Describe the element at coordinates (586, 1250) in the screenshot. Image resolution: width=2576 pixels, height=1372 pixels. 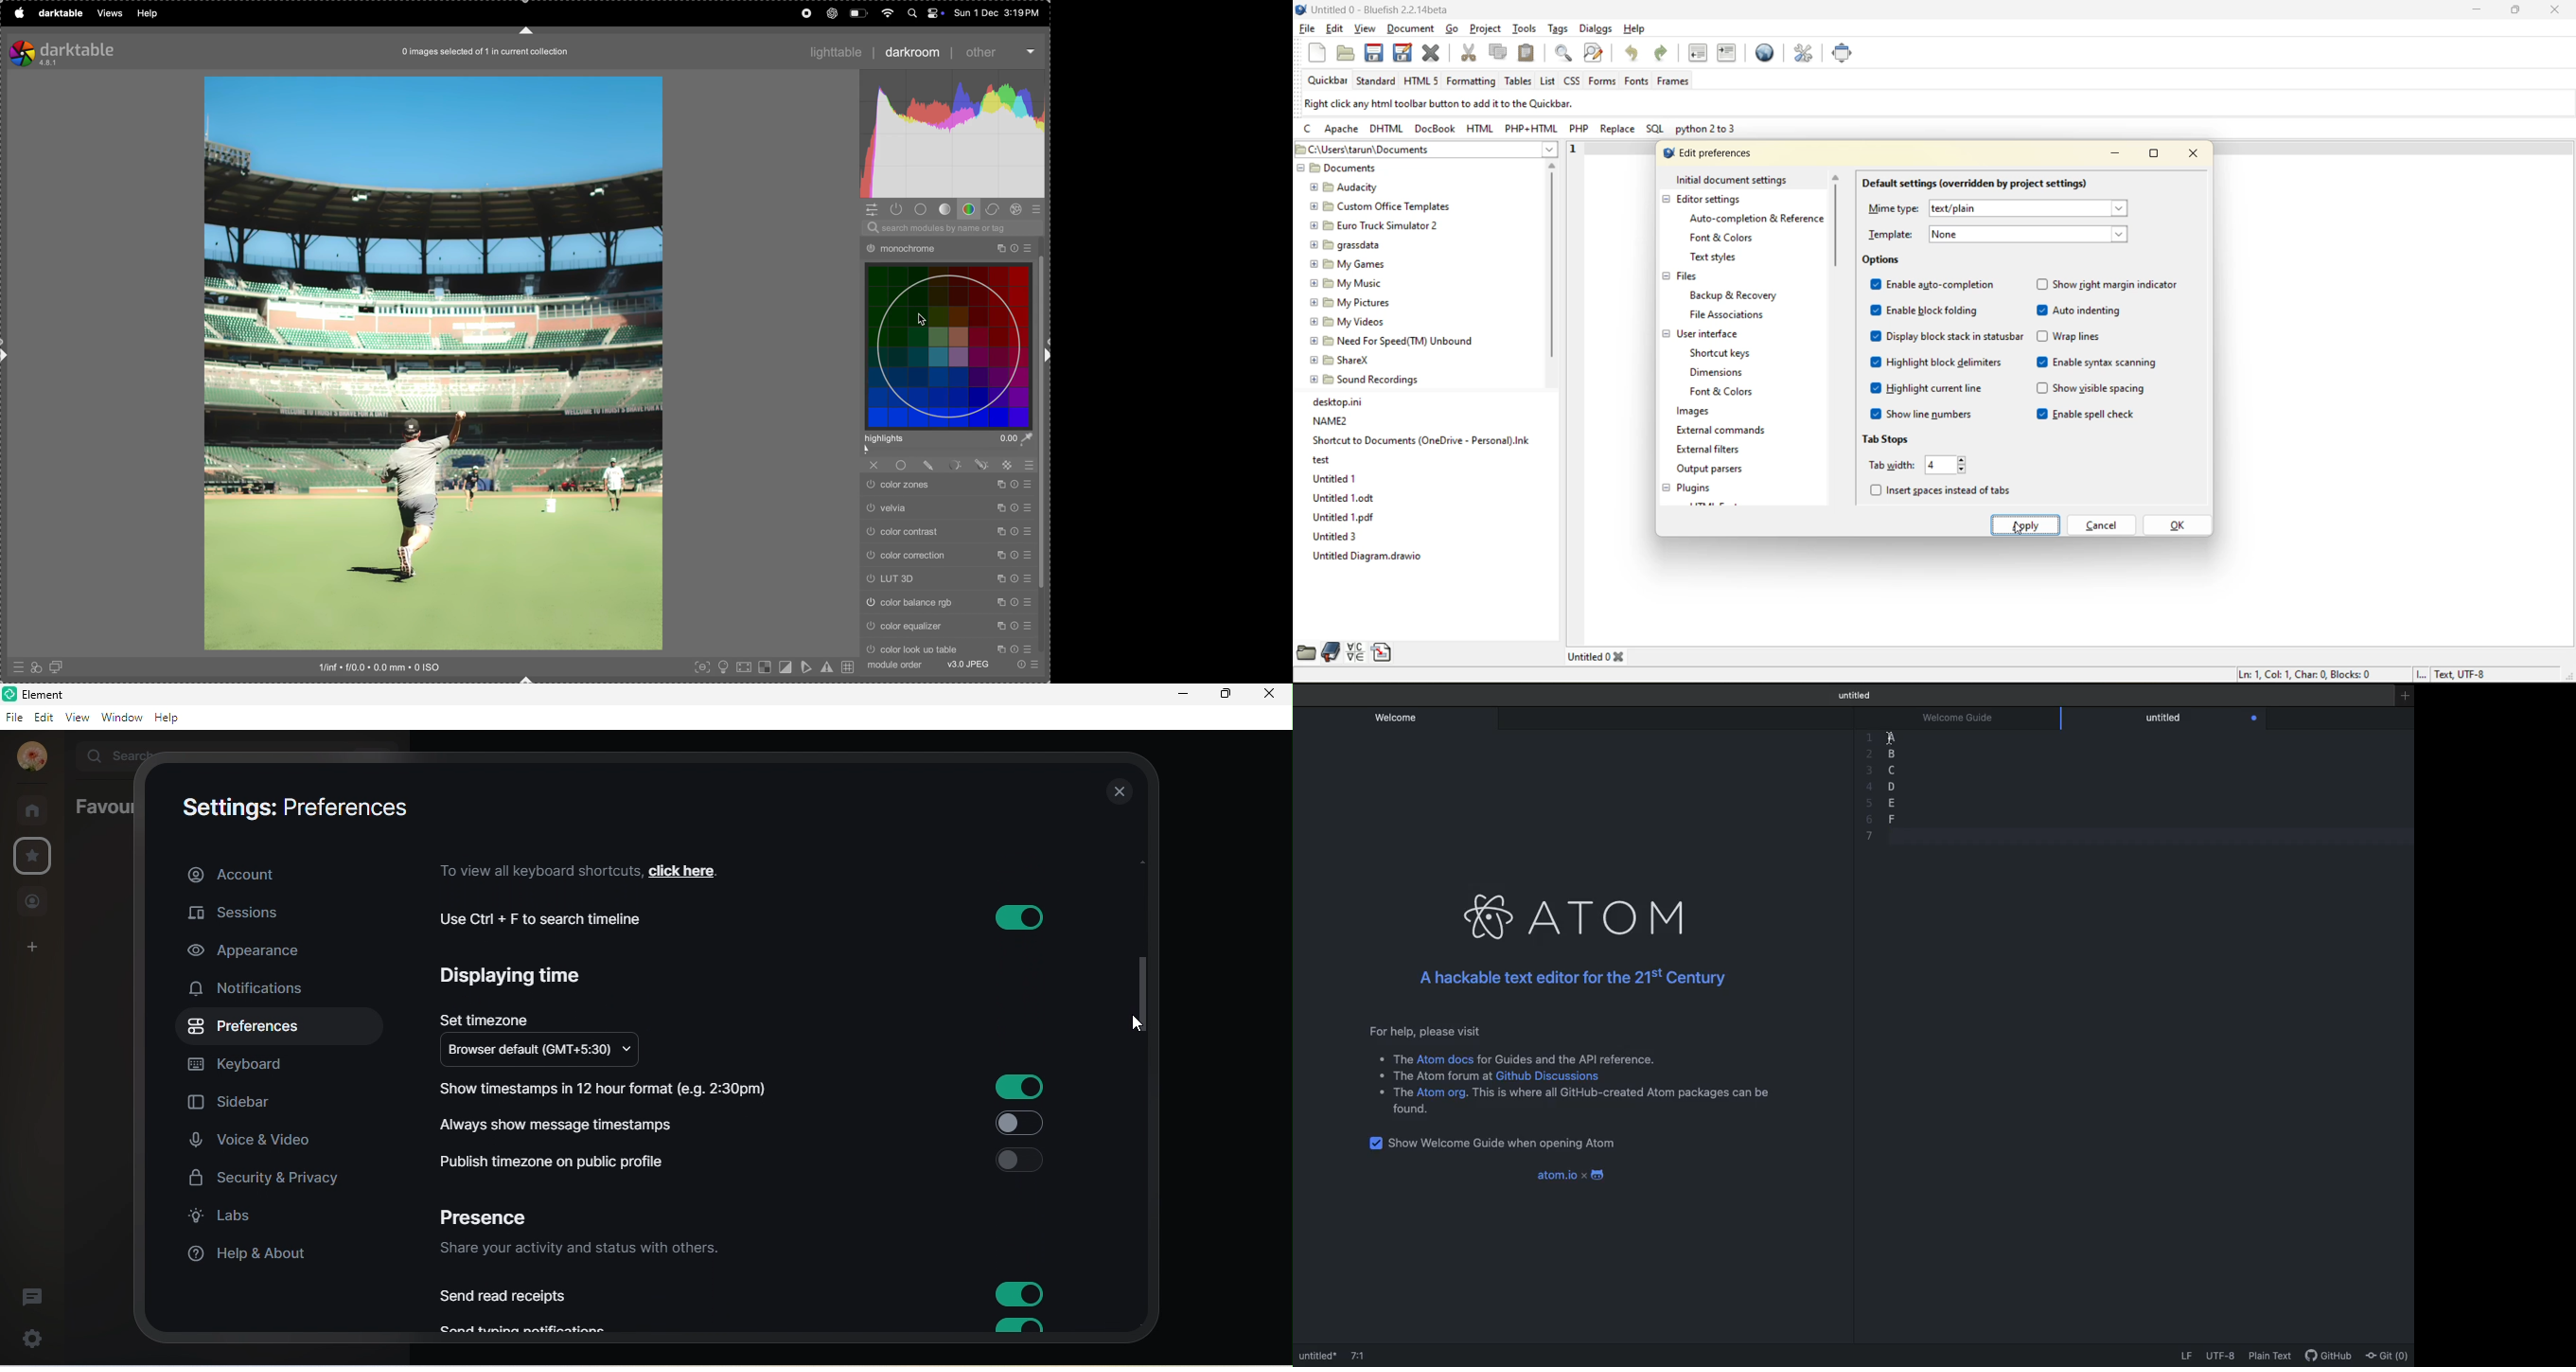
I see `share your activity and status with others.` at that location.